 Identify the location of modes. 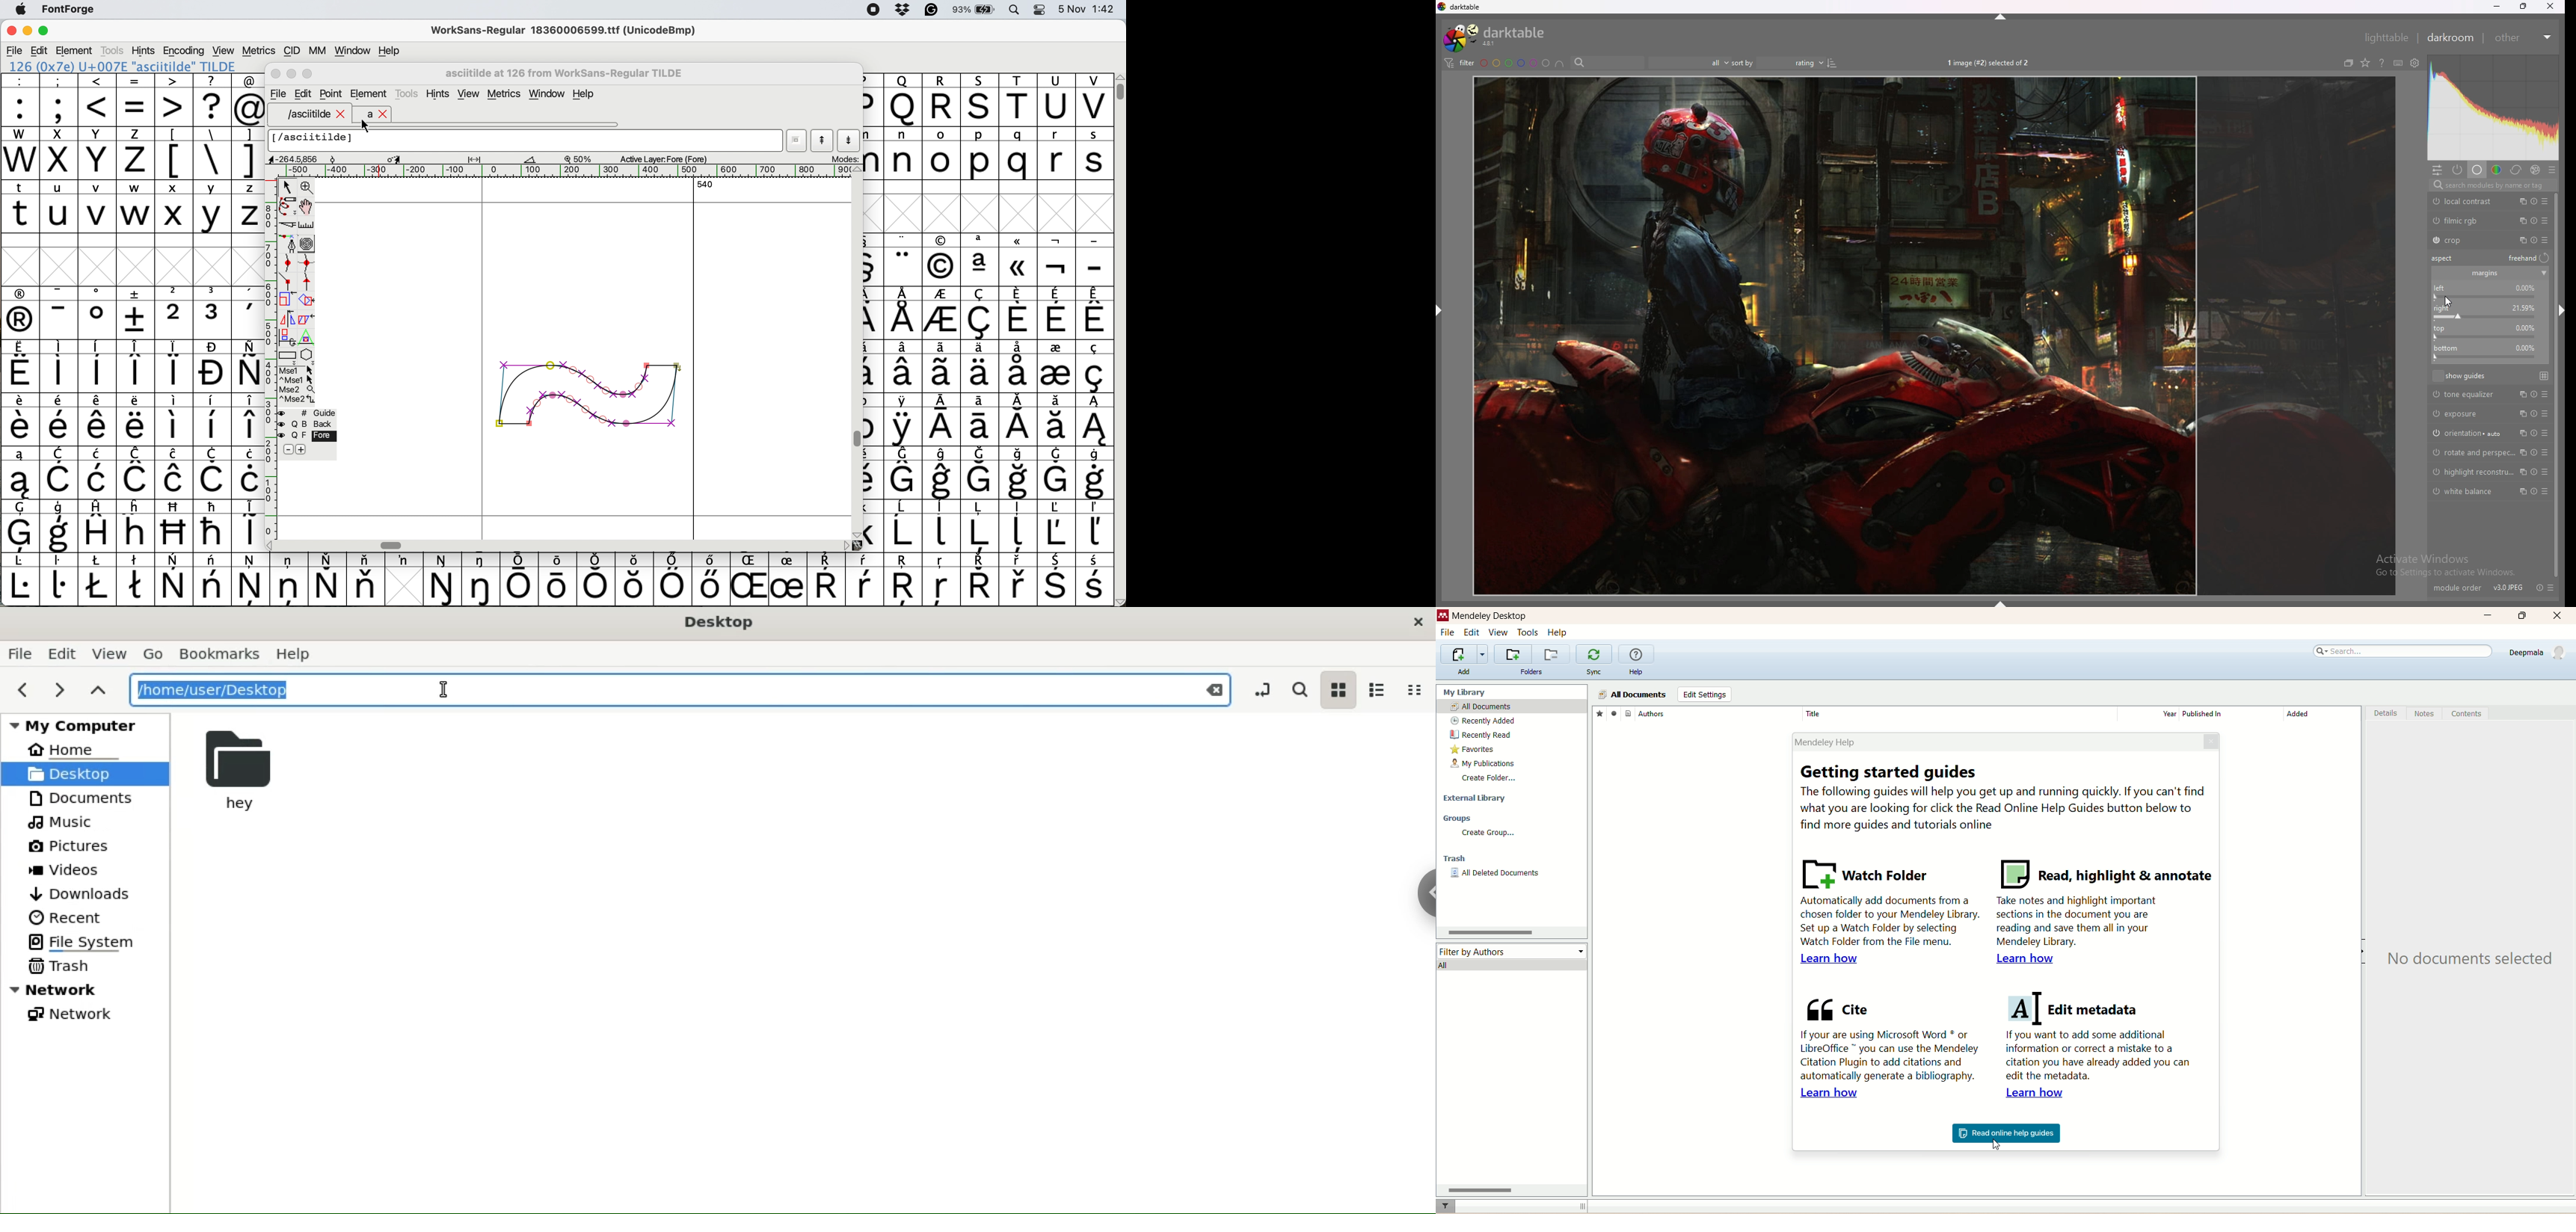
(845, 158).